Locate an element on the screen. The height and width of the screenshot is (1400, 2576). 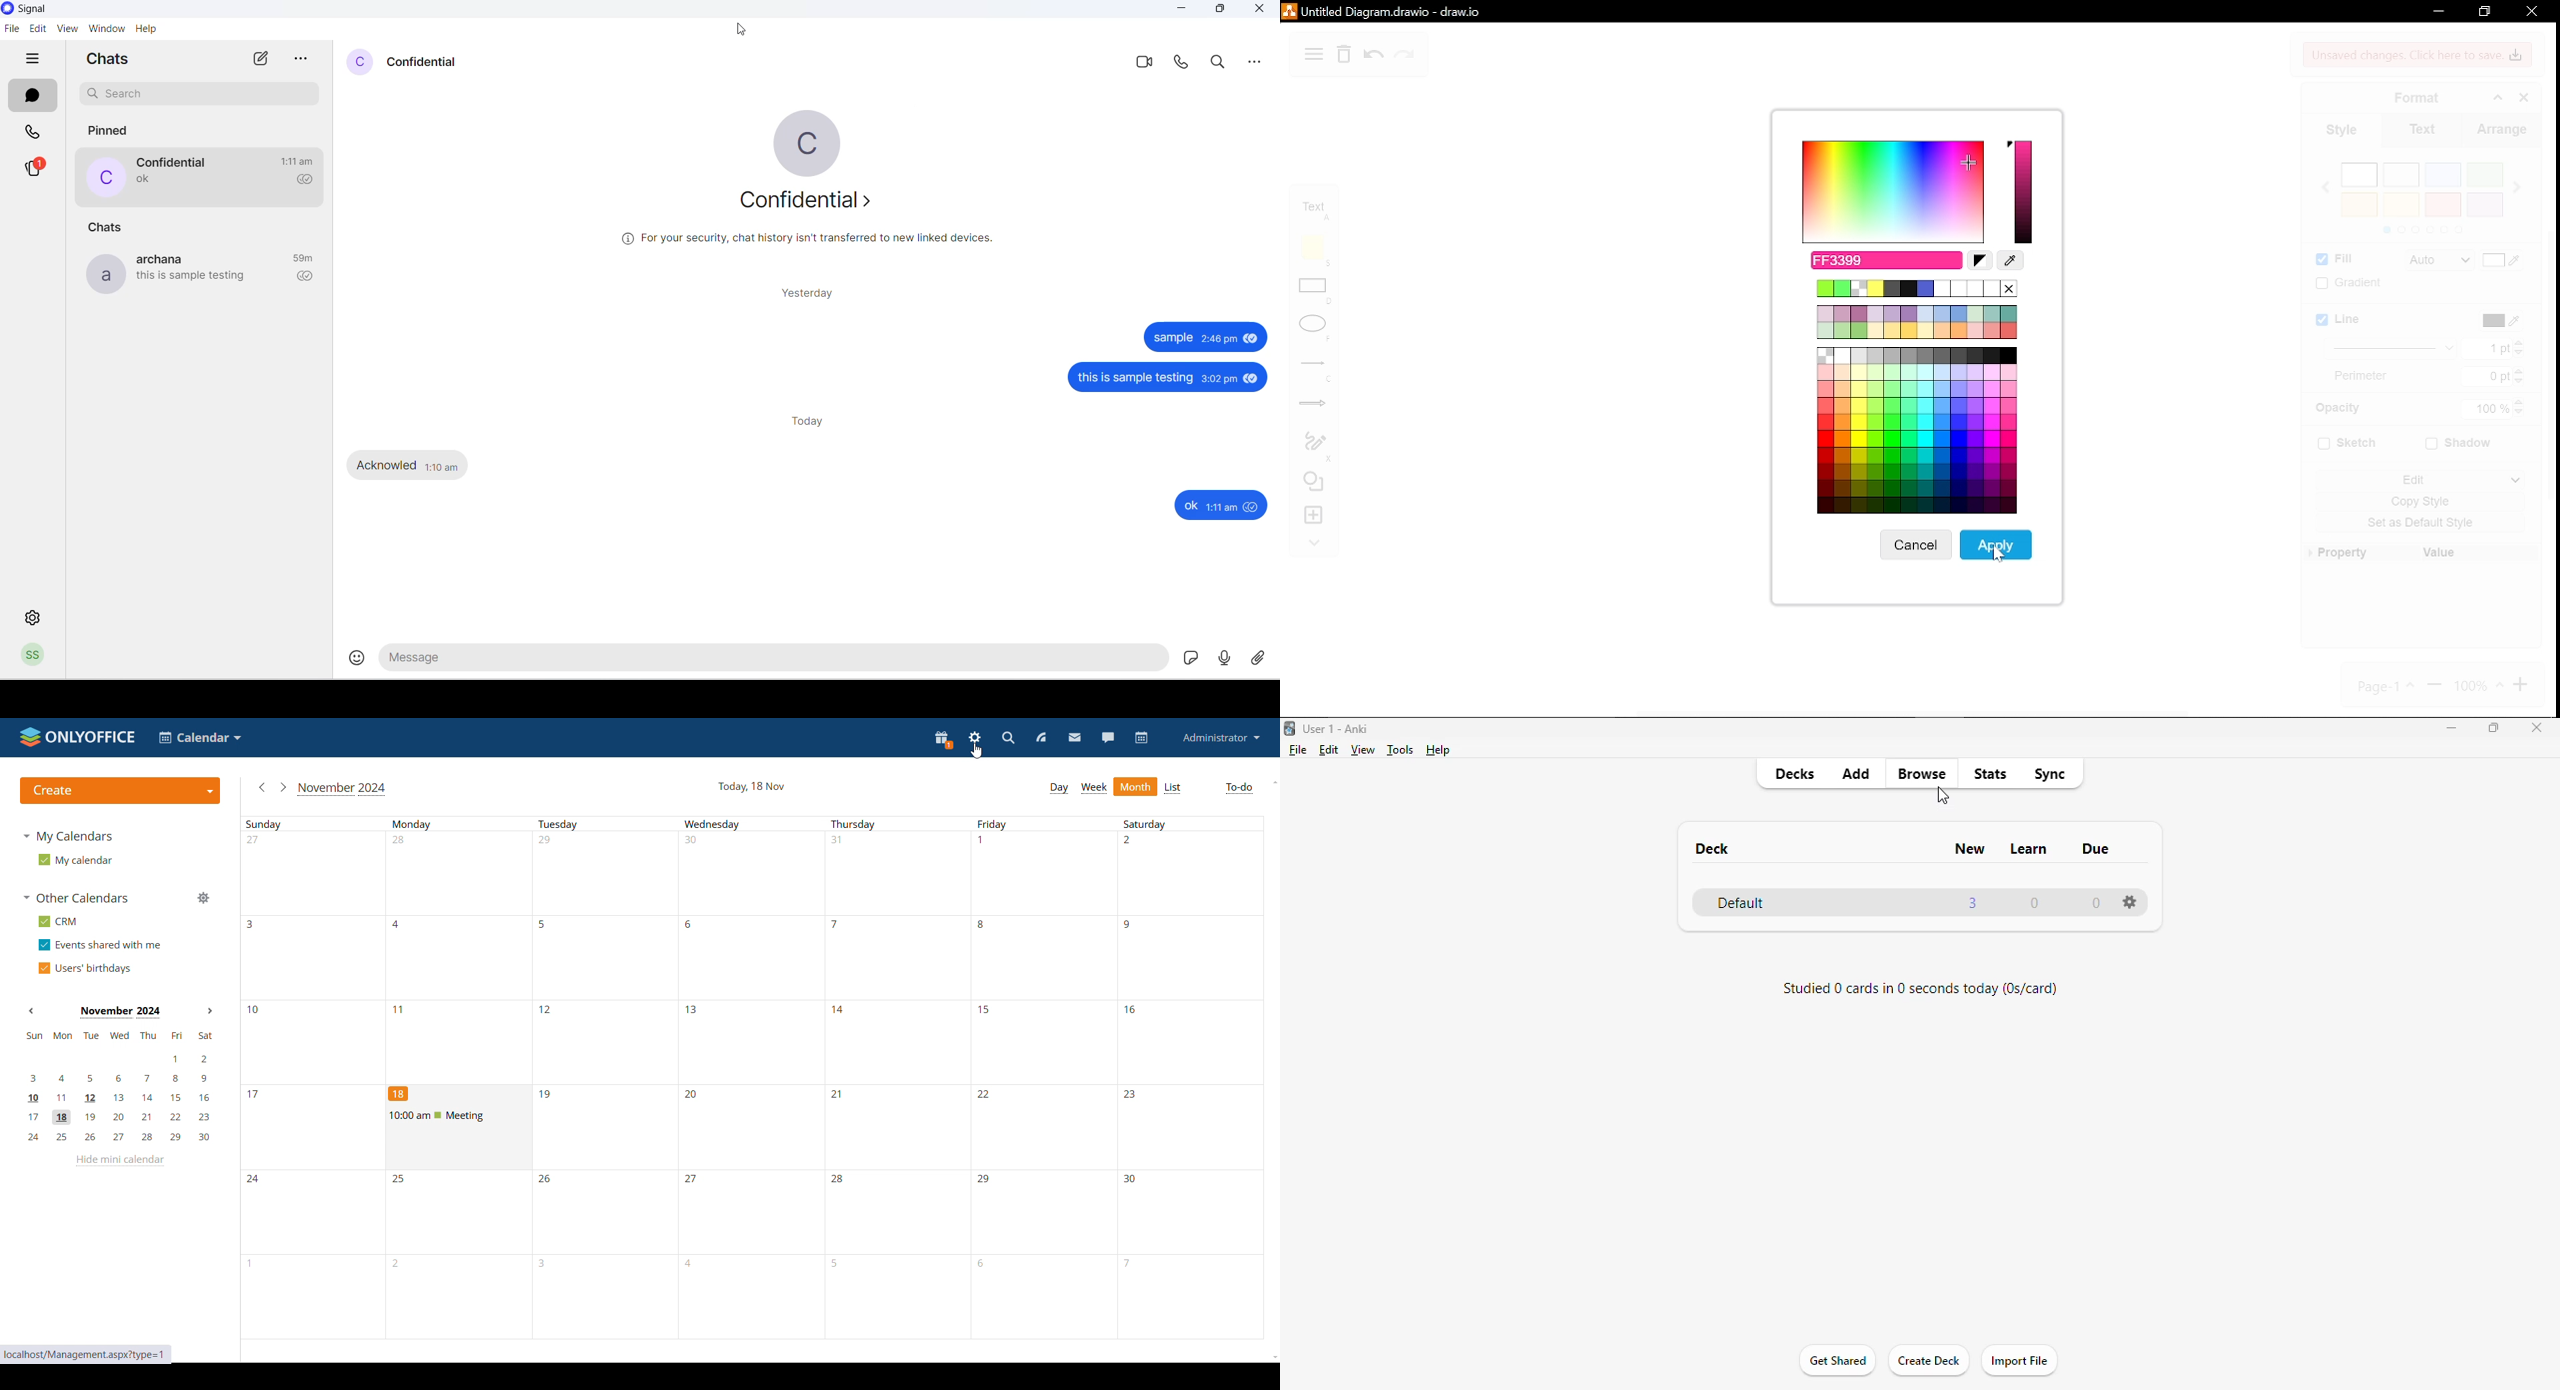
cursor is located at coordinates (1943, 796).